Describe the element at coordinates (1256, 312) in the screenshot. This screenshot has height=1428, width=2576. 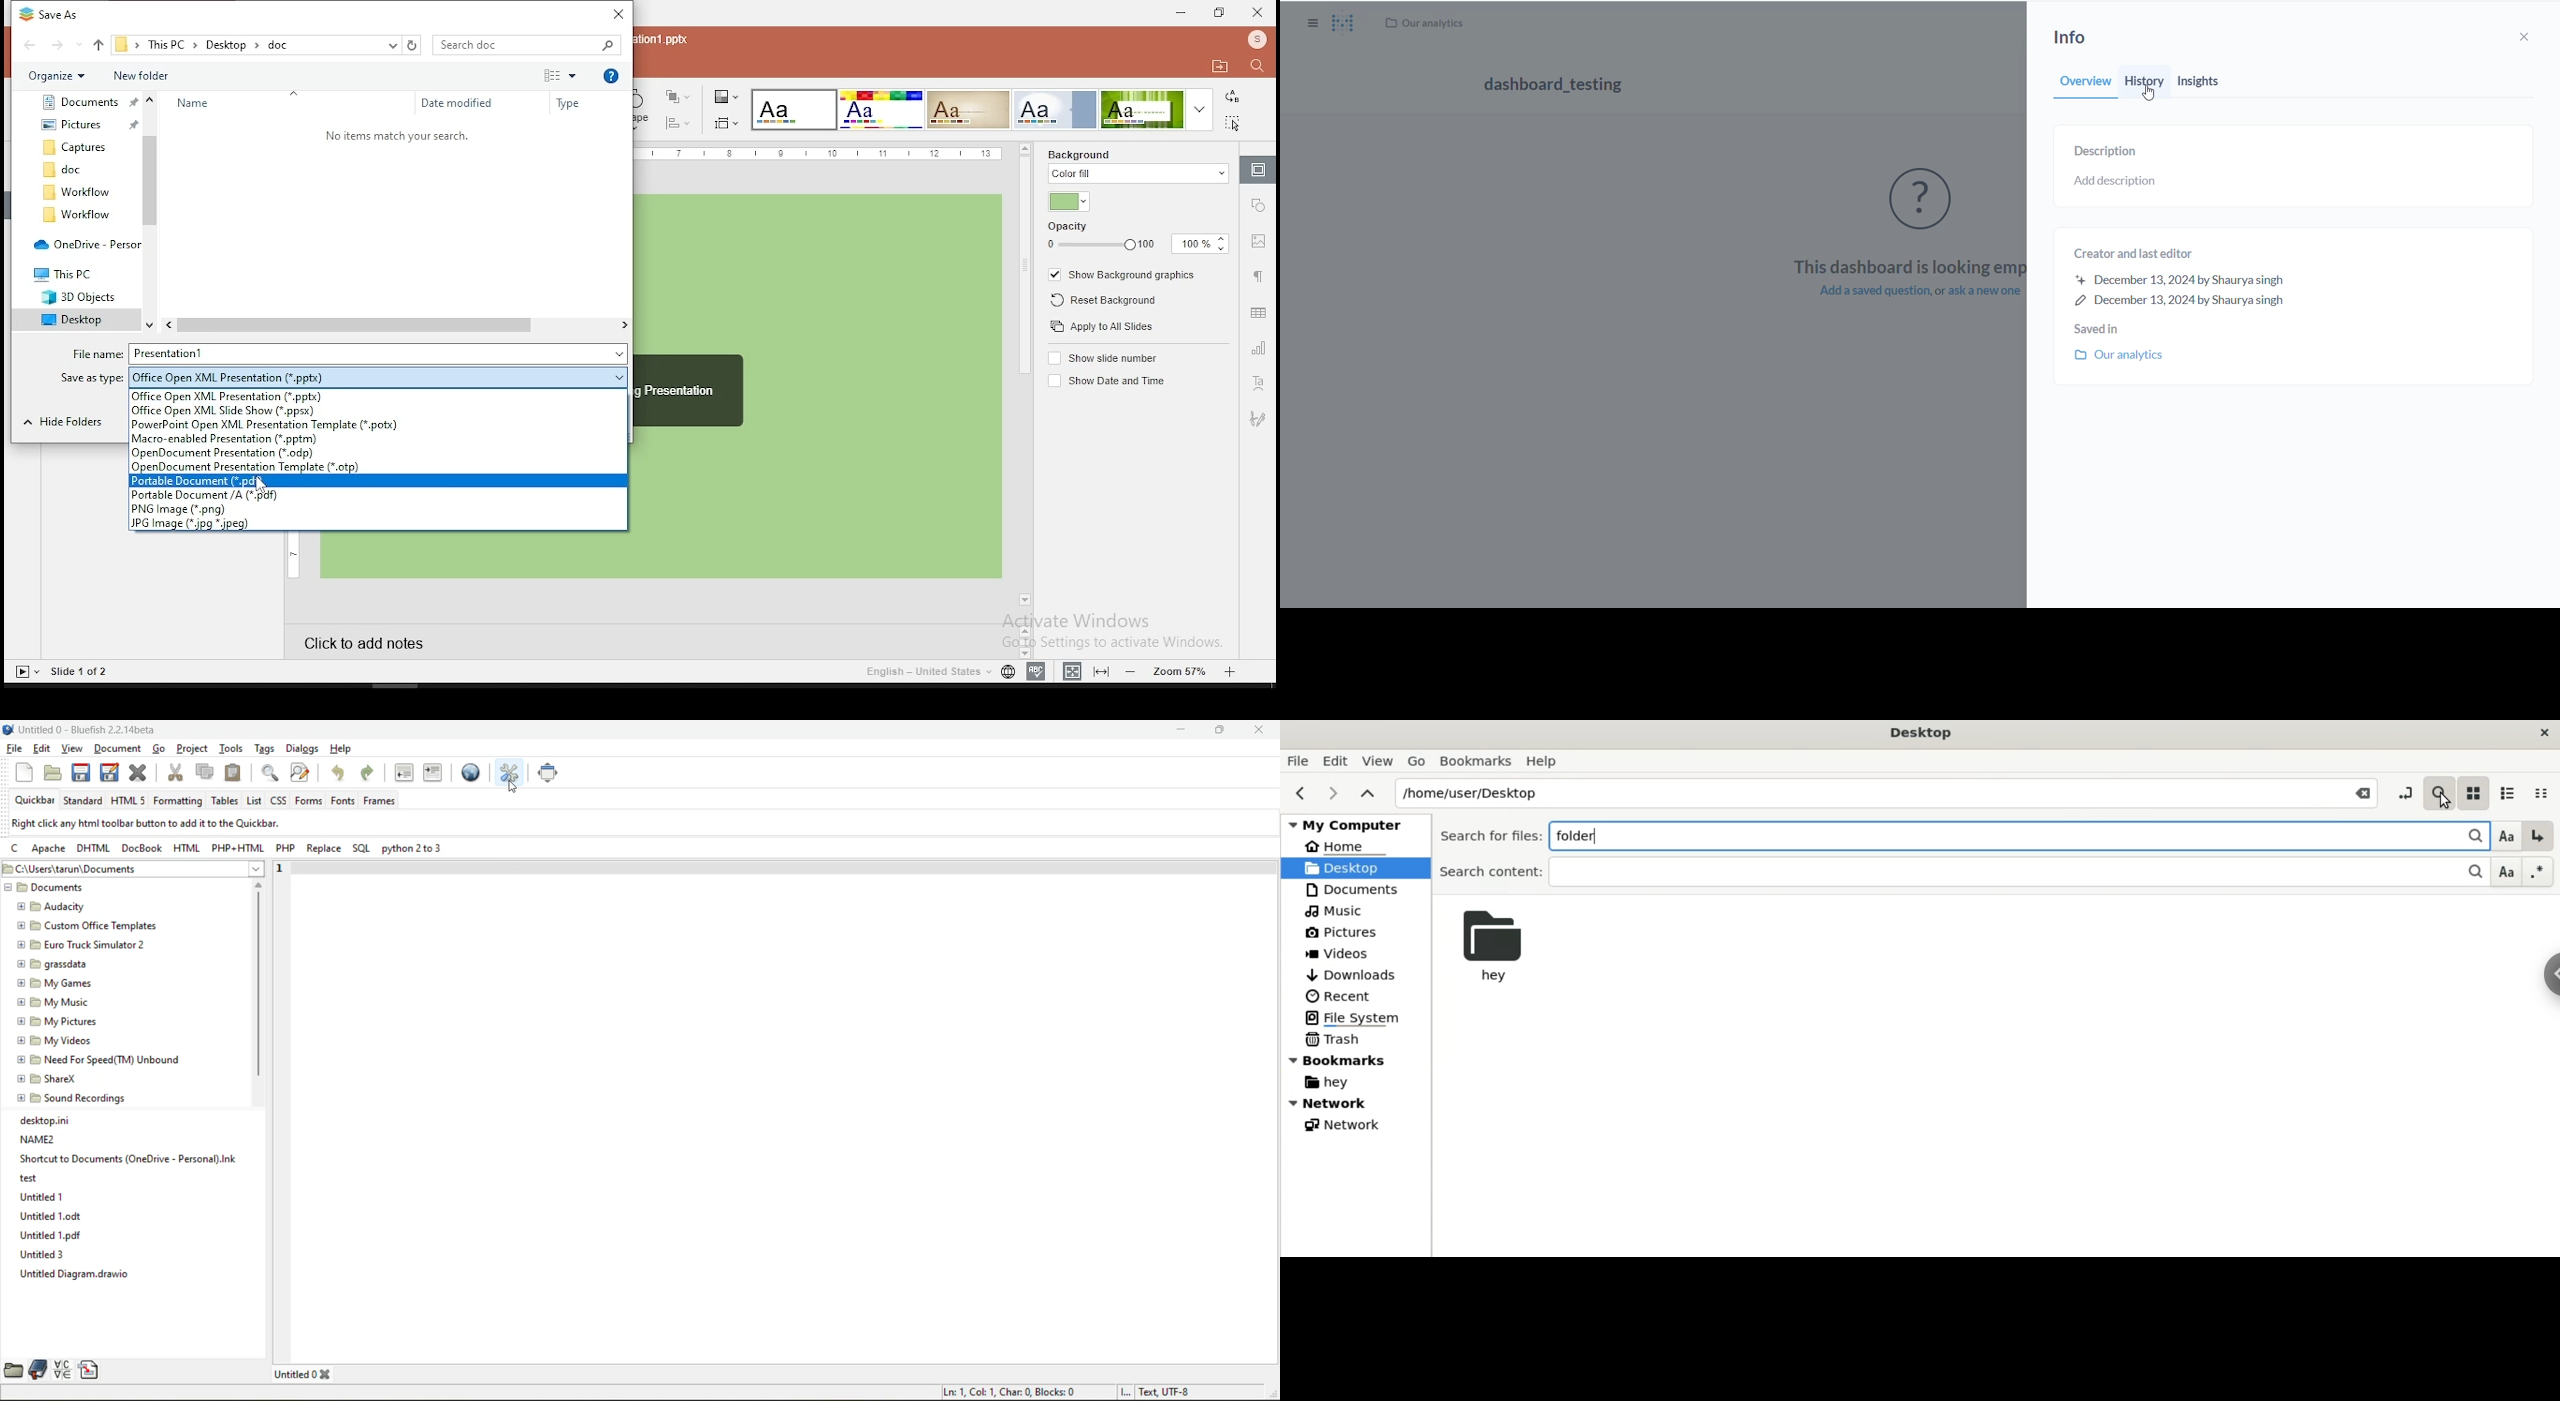
I see `table settings` at that location.